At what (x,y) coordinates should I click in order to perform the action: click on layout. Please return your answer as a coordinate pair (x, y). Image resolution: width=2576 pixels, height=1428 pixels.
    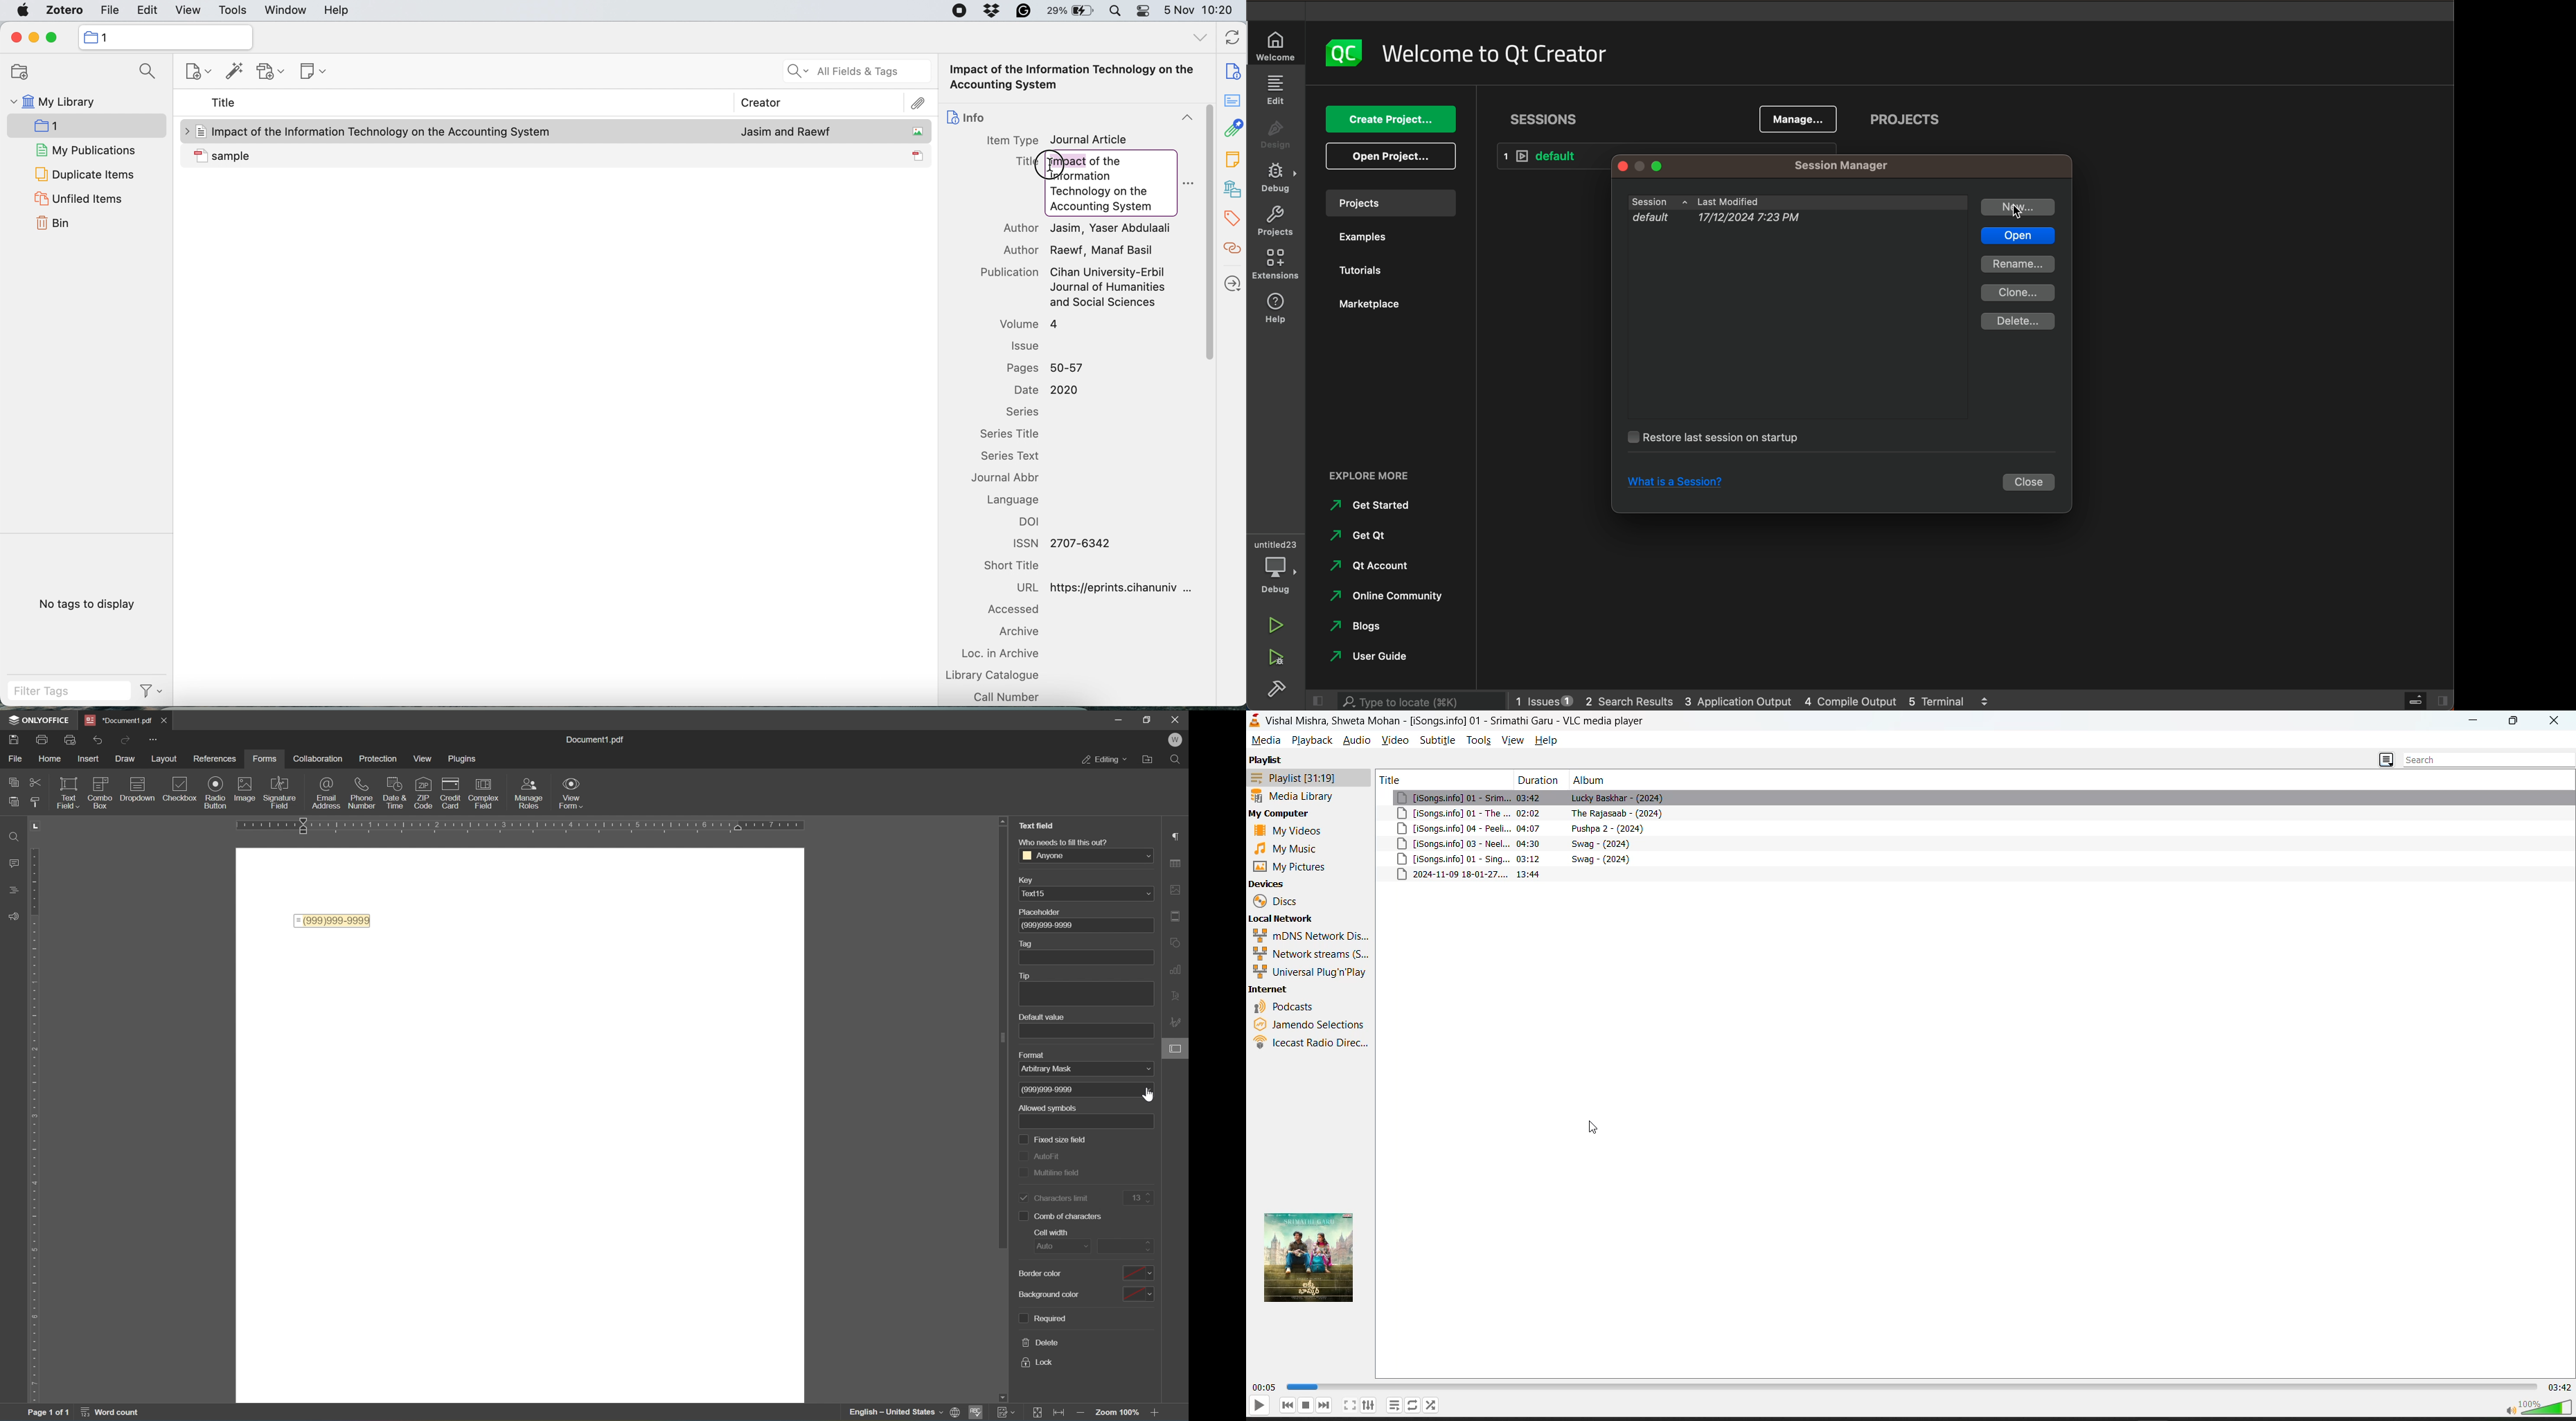
    Looking at the image, I should click on (166, 759).